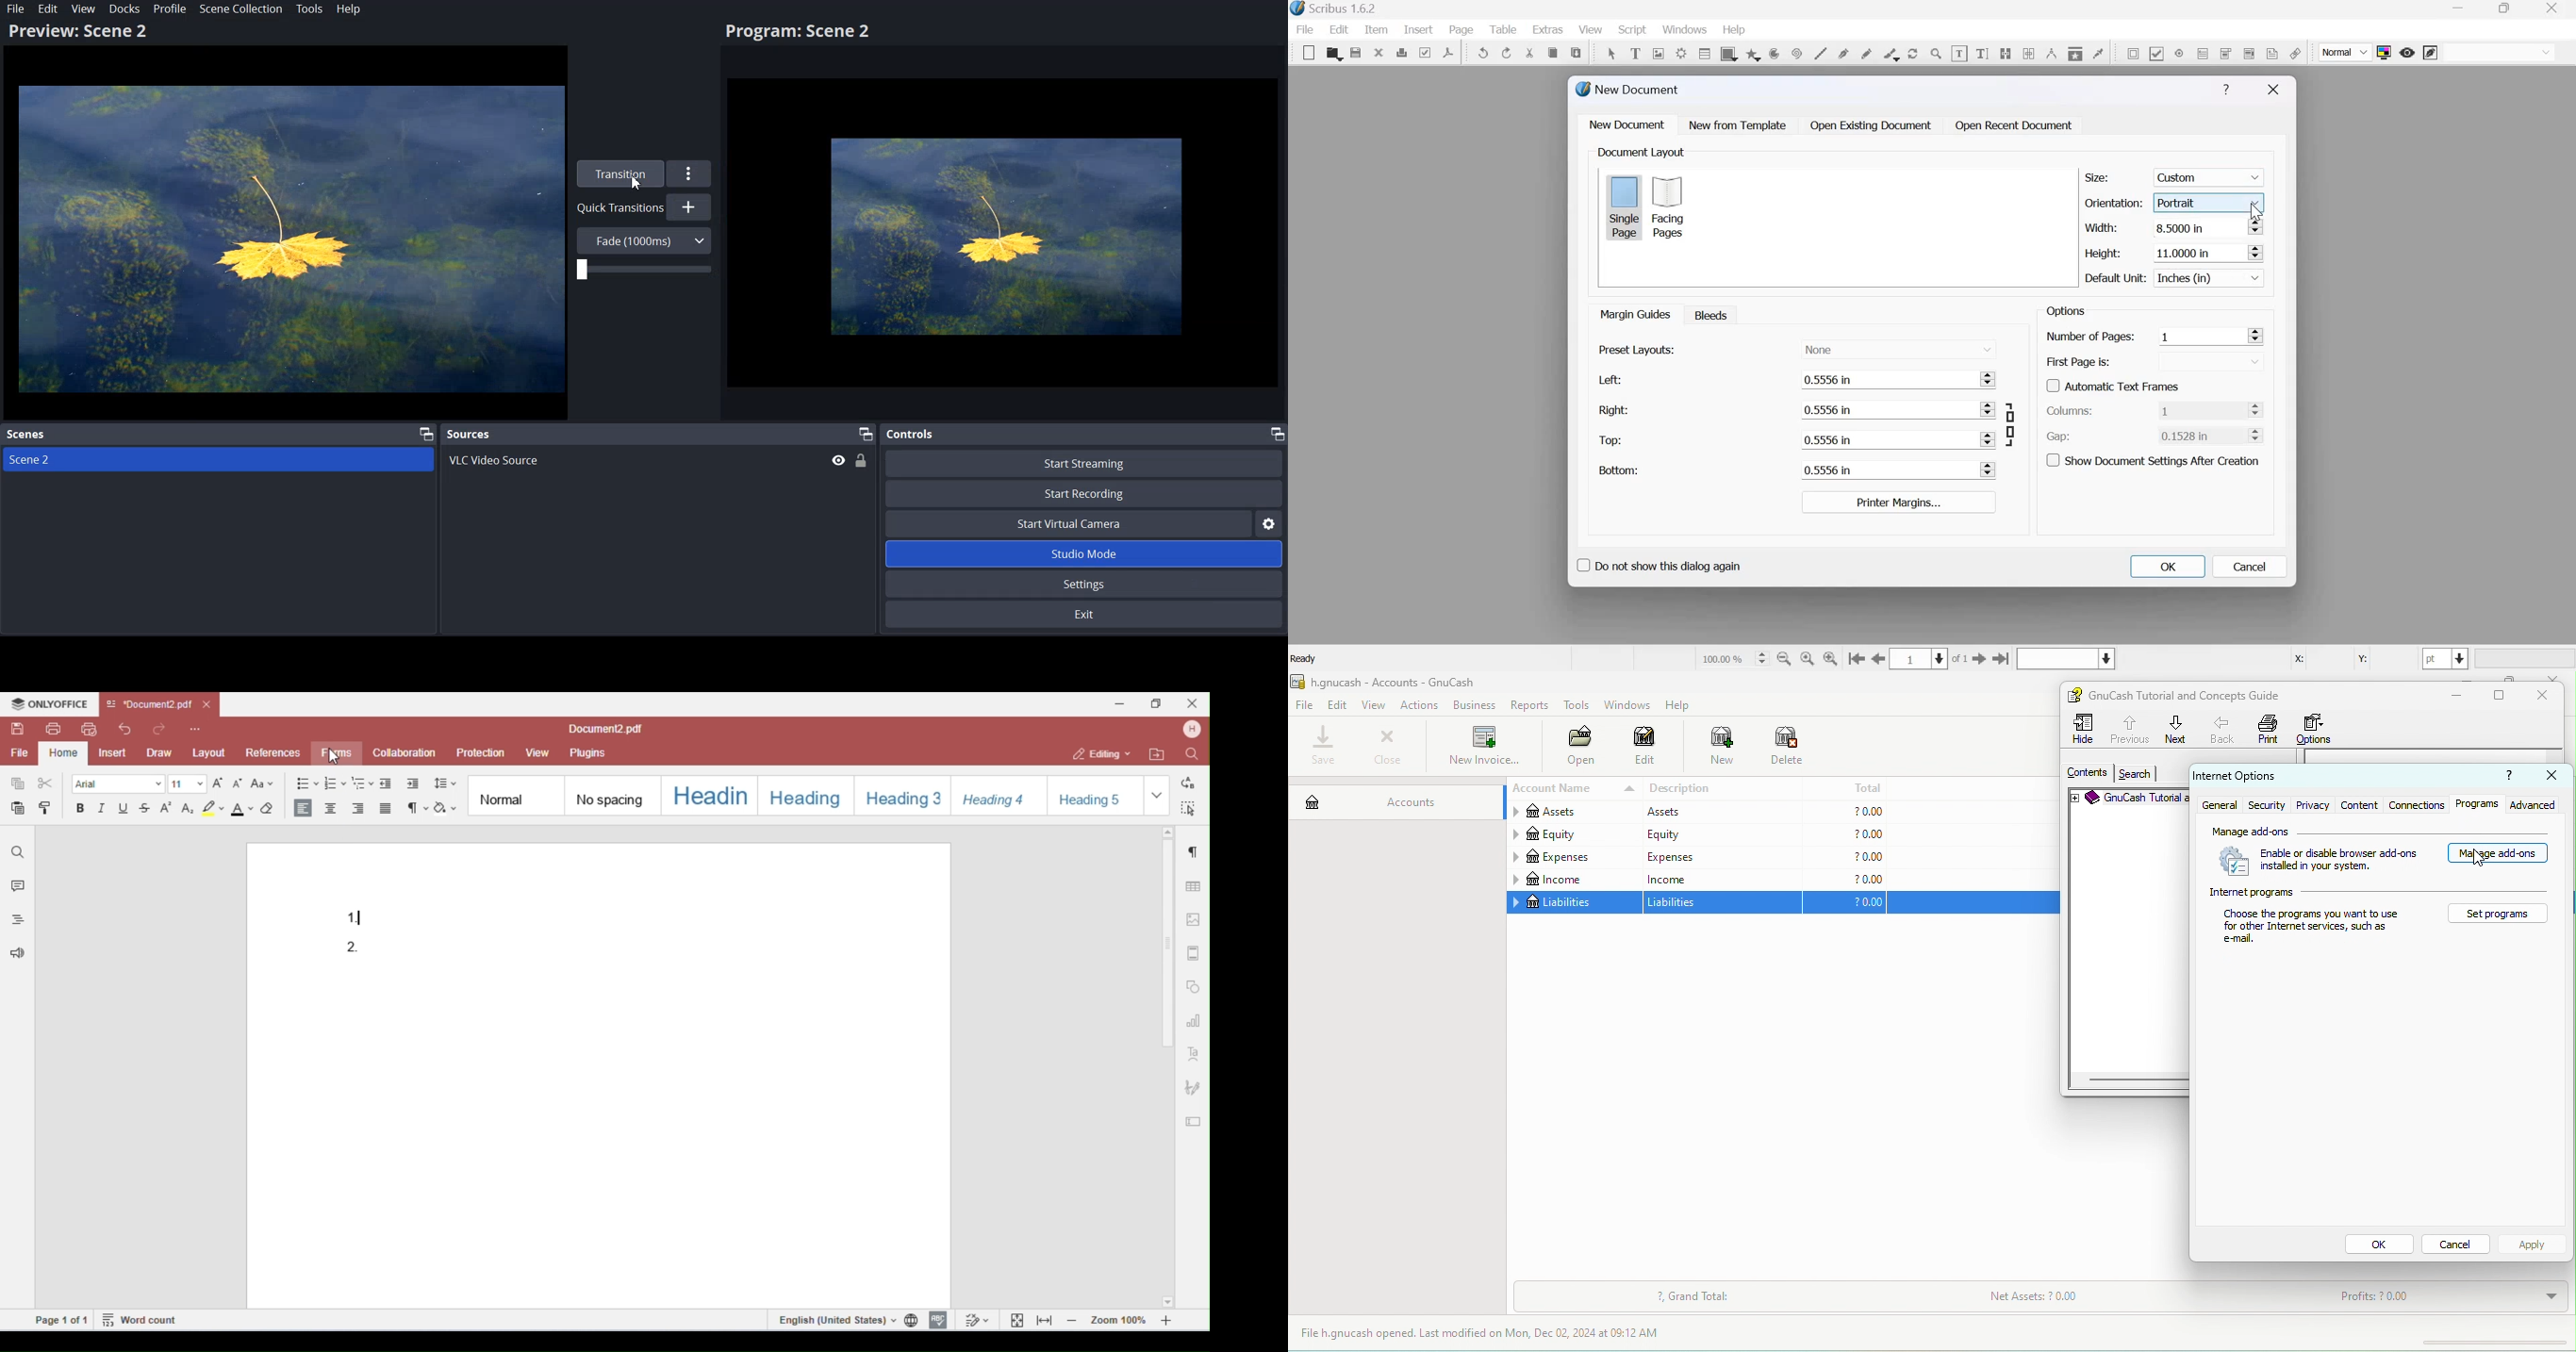 The width and height of the screenshot is (2576, 1372). What do you see at coordinates (2092, 1299) in the screenshot?
I see `net assets ?0.00` at bounding box center [2092, 1299].